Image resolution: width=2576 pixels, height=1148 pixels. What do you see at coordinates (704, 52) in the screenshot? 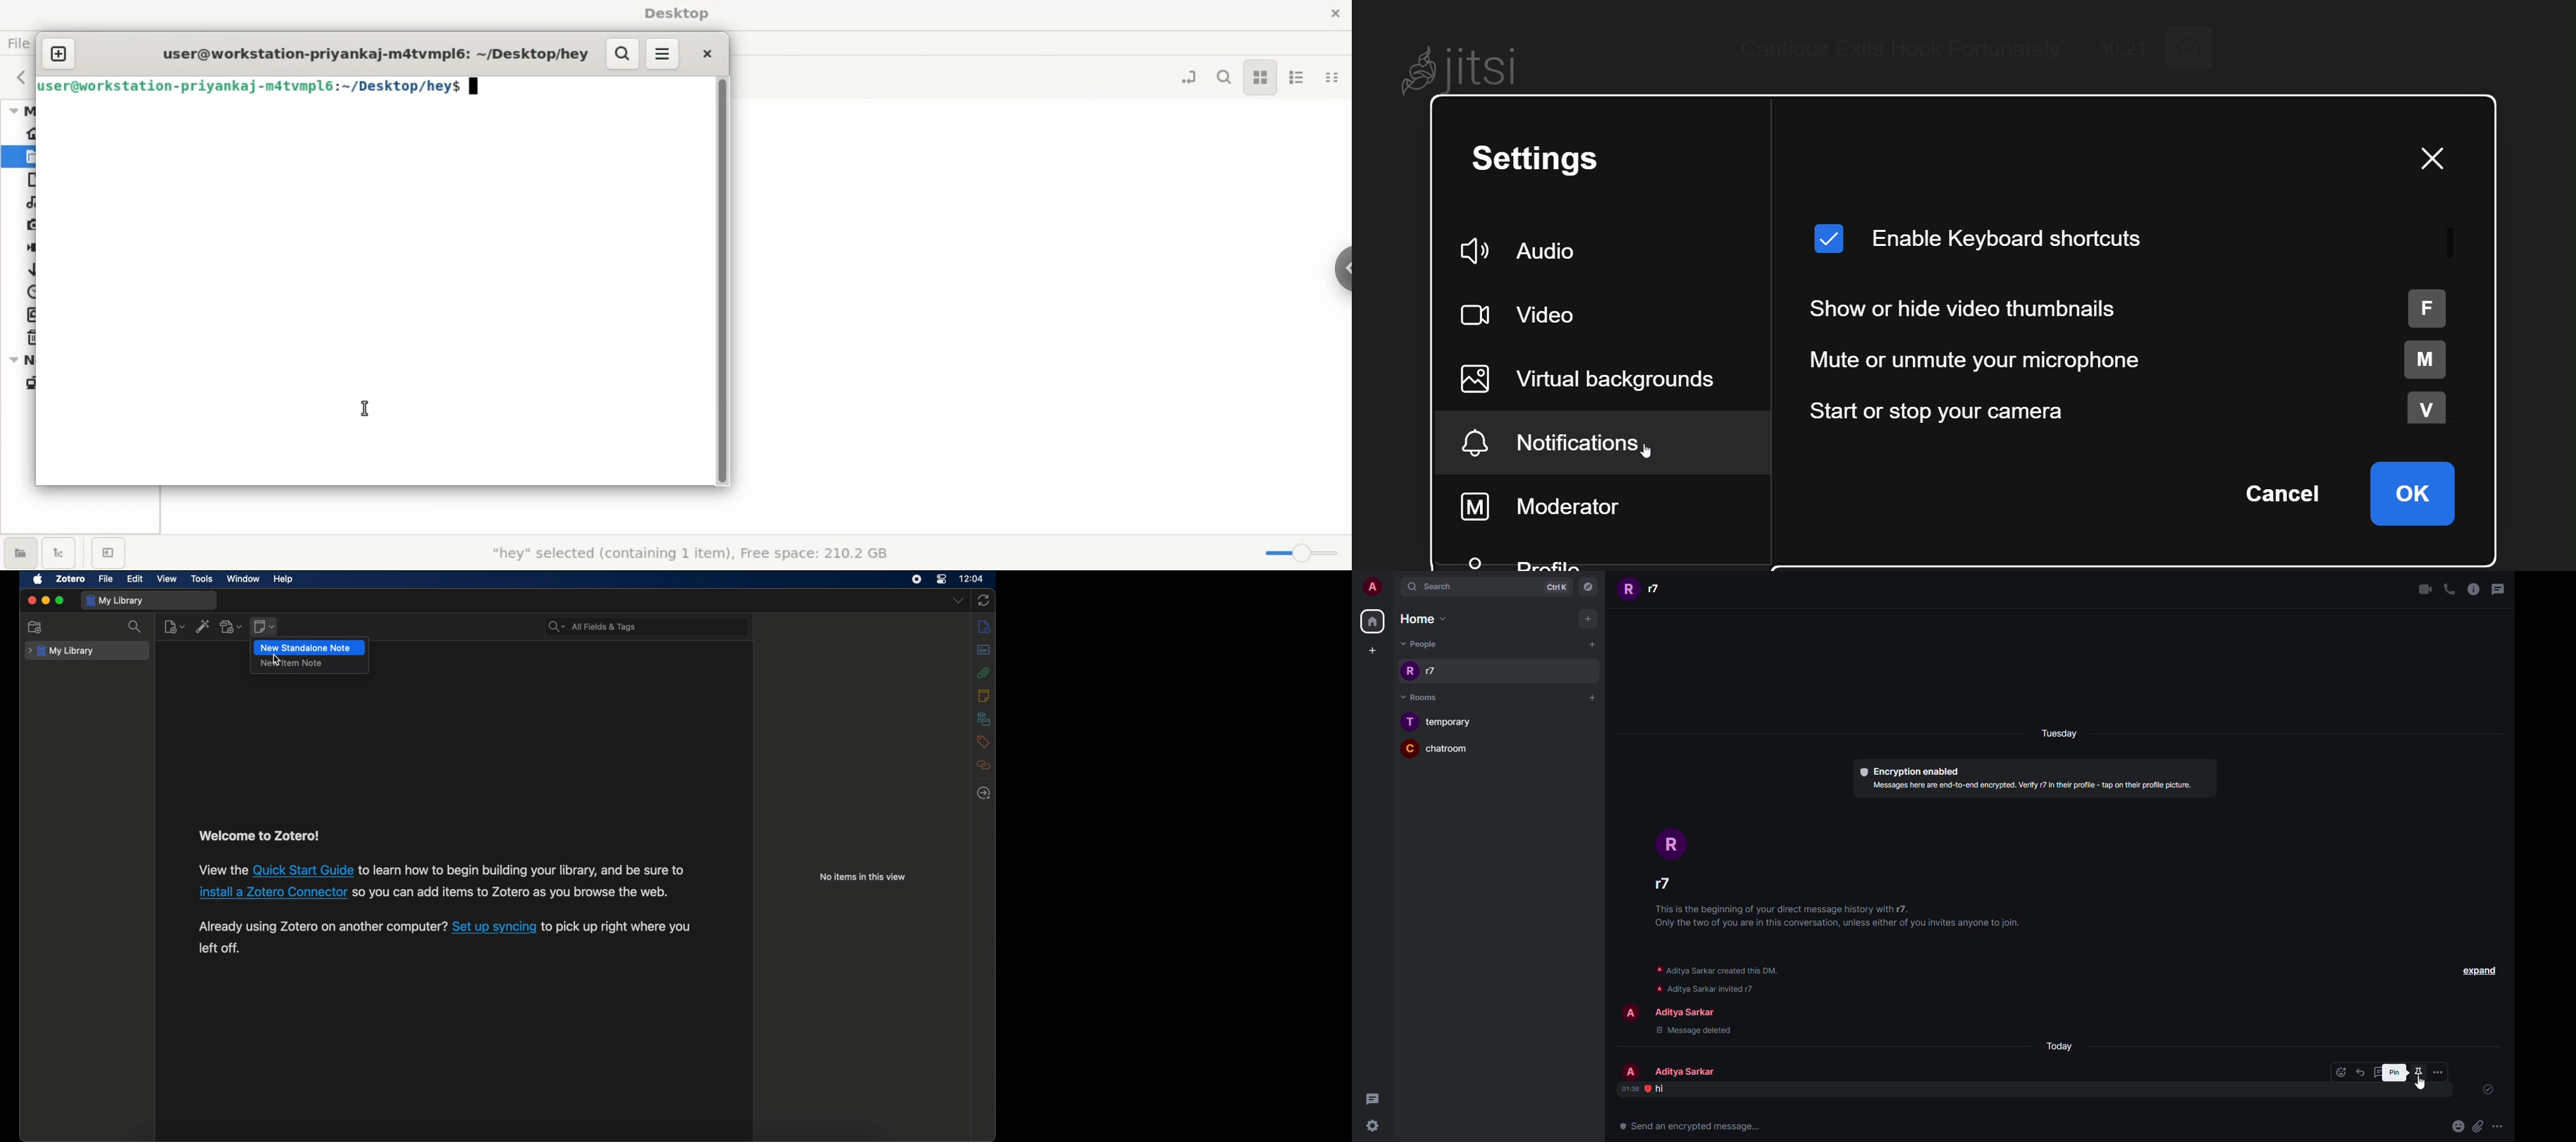
I see `close` at bounding box center [704, 52].